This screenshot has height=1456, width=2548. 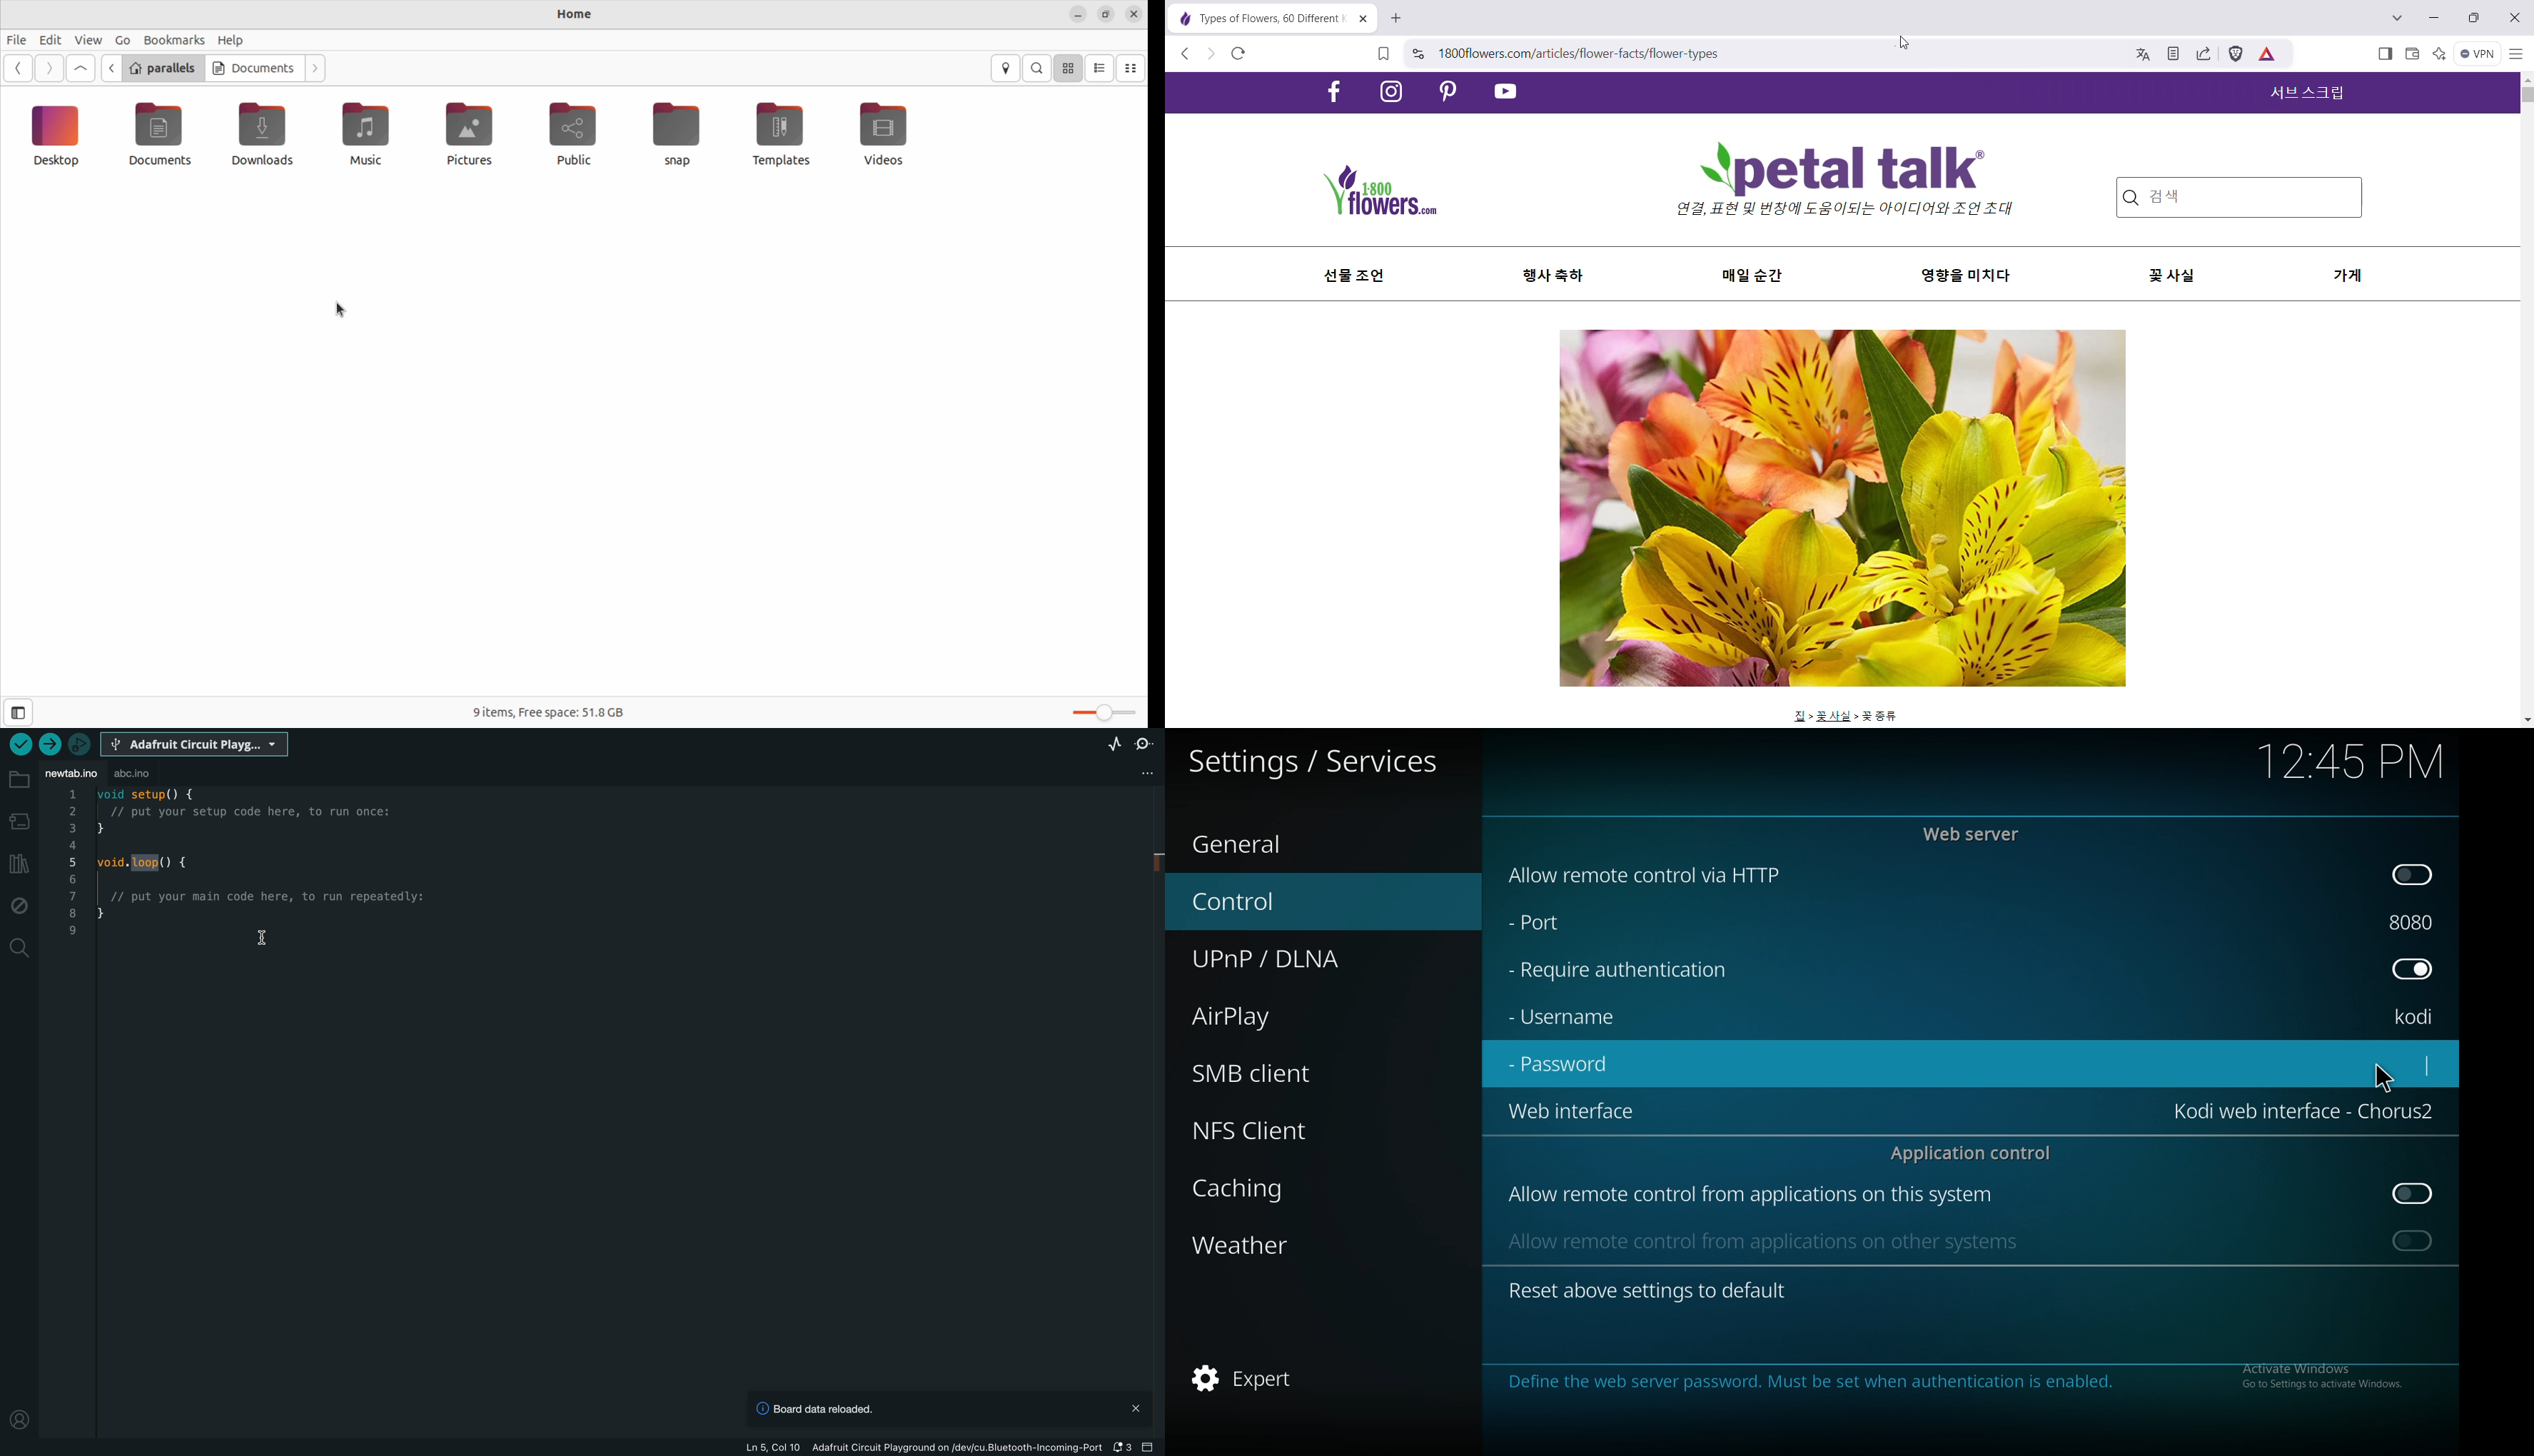 I want to click on Translate this page, so click(x=2139, y=56).